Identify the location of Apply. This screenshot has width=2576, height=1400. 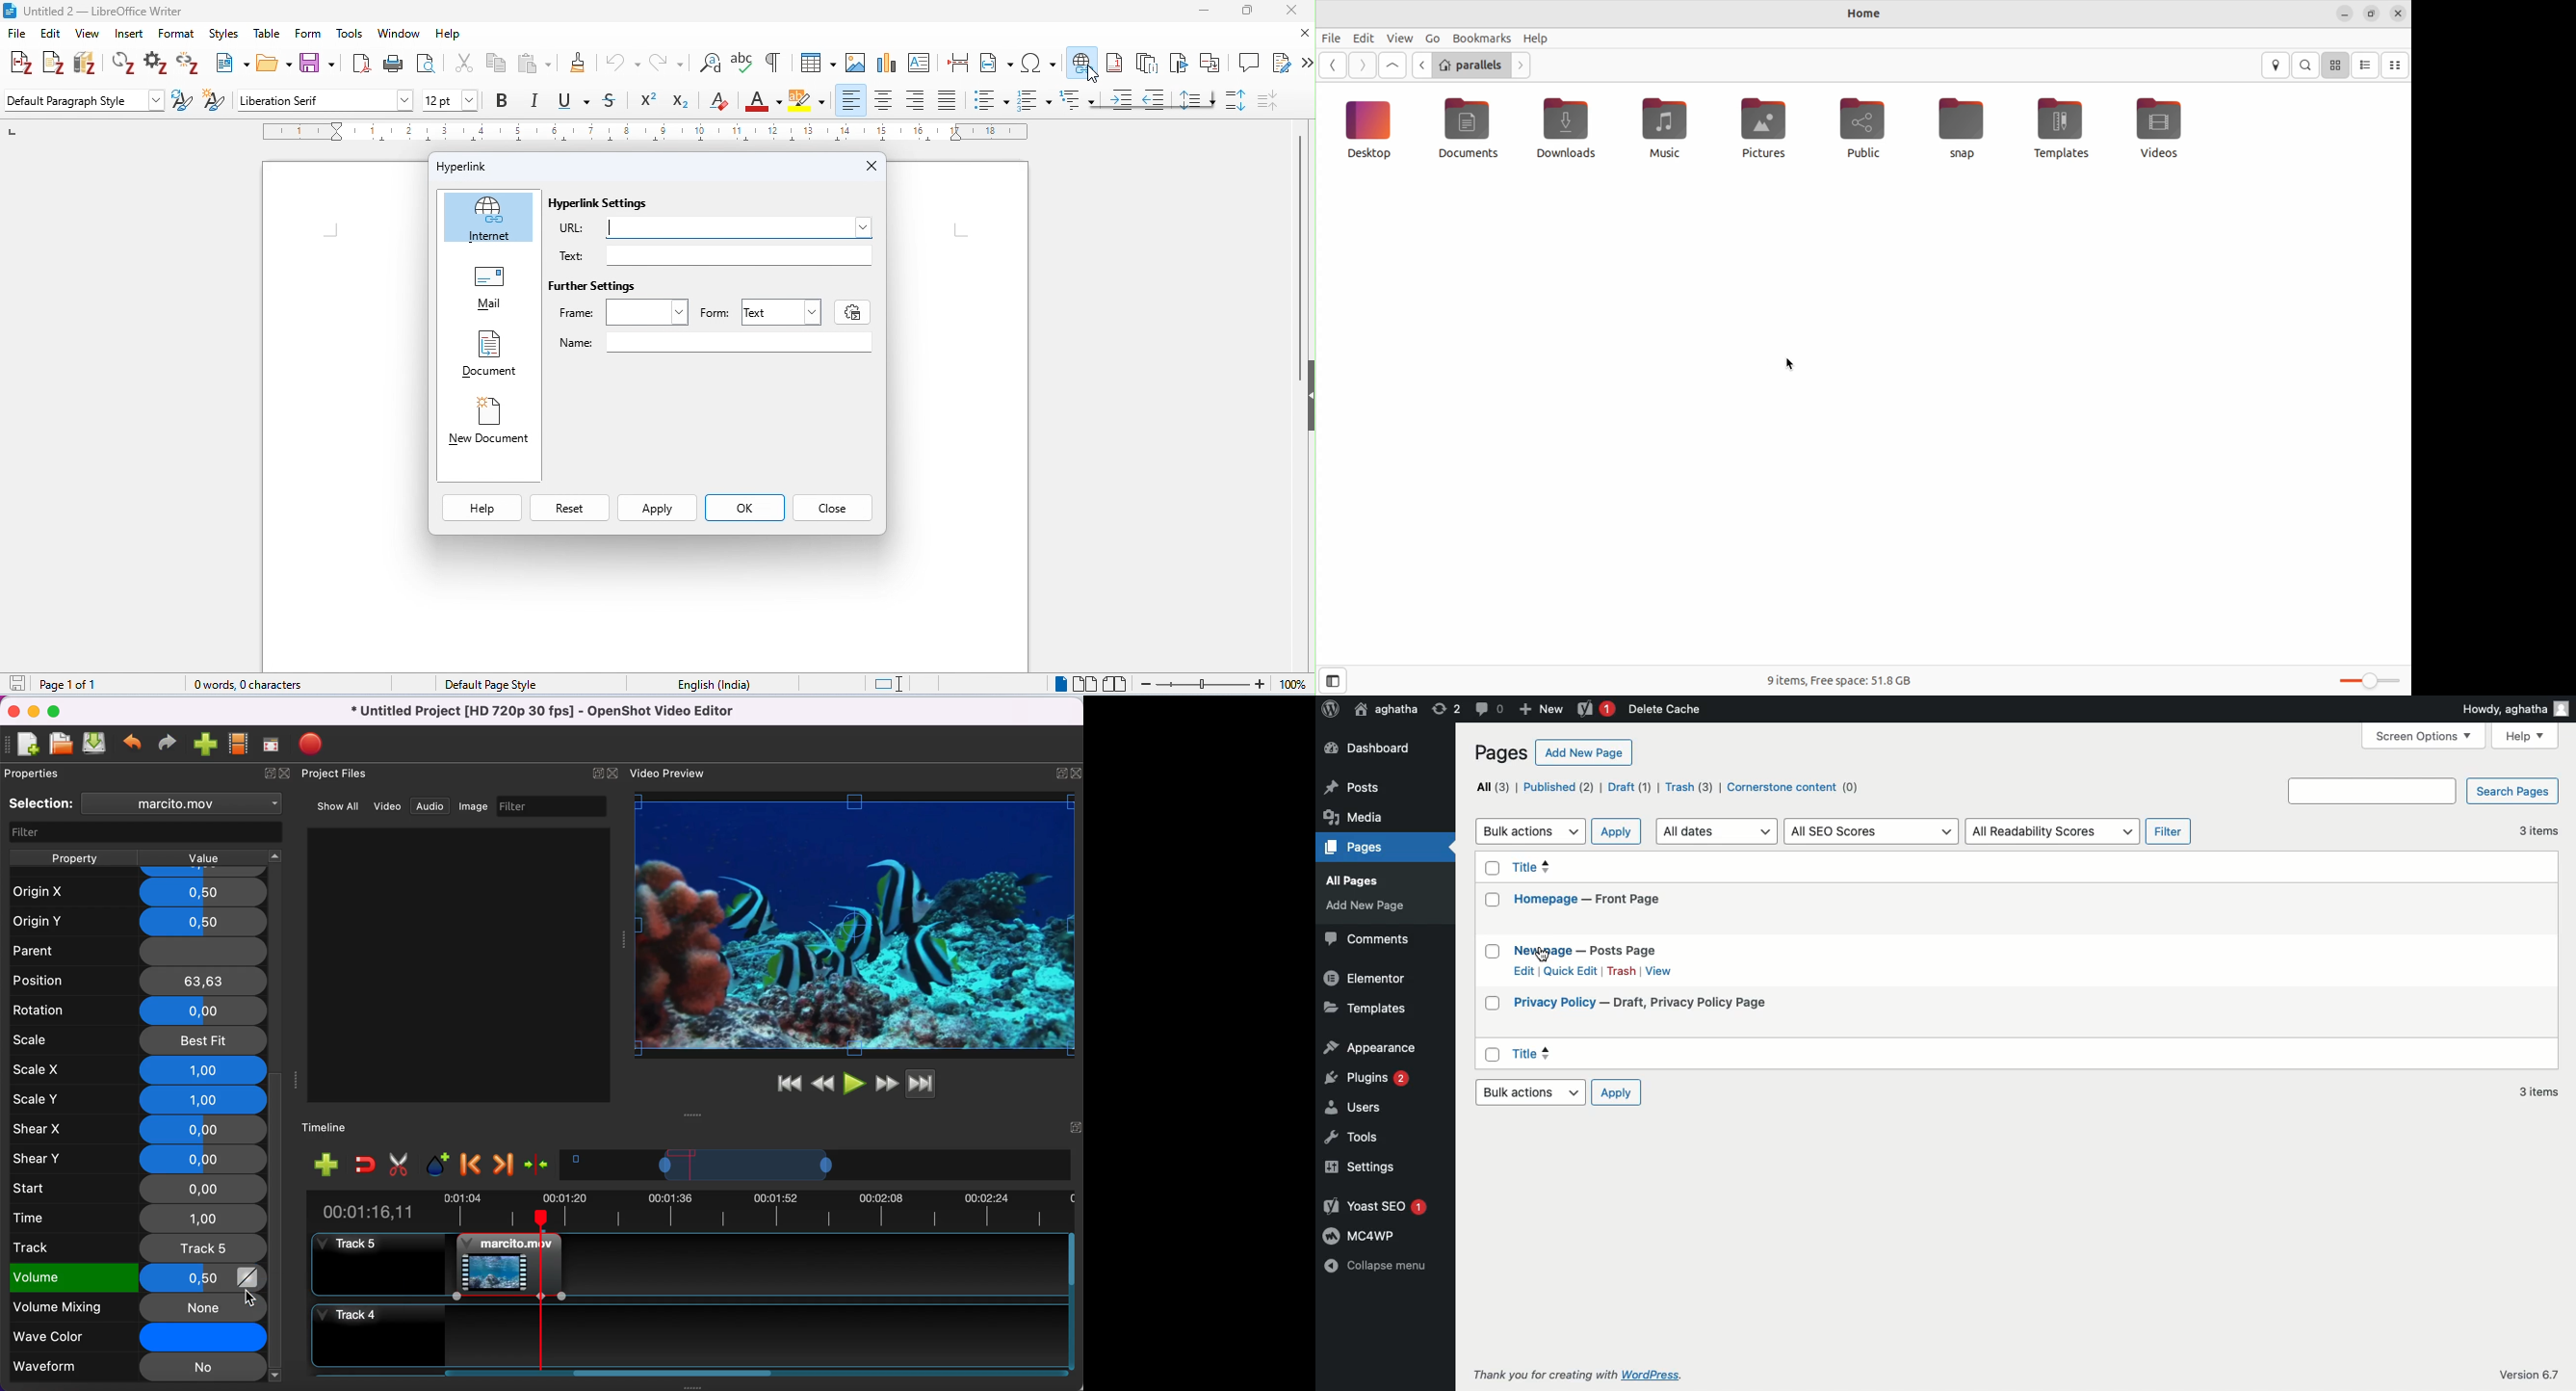
(661, 508).